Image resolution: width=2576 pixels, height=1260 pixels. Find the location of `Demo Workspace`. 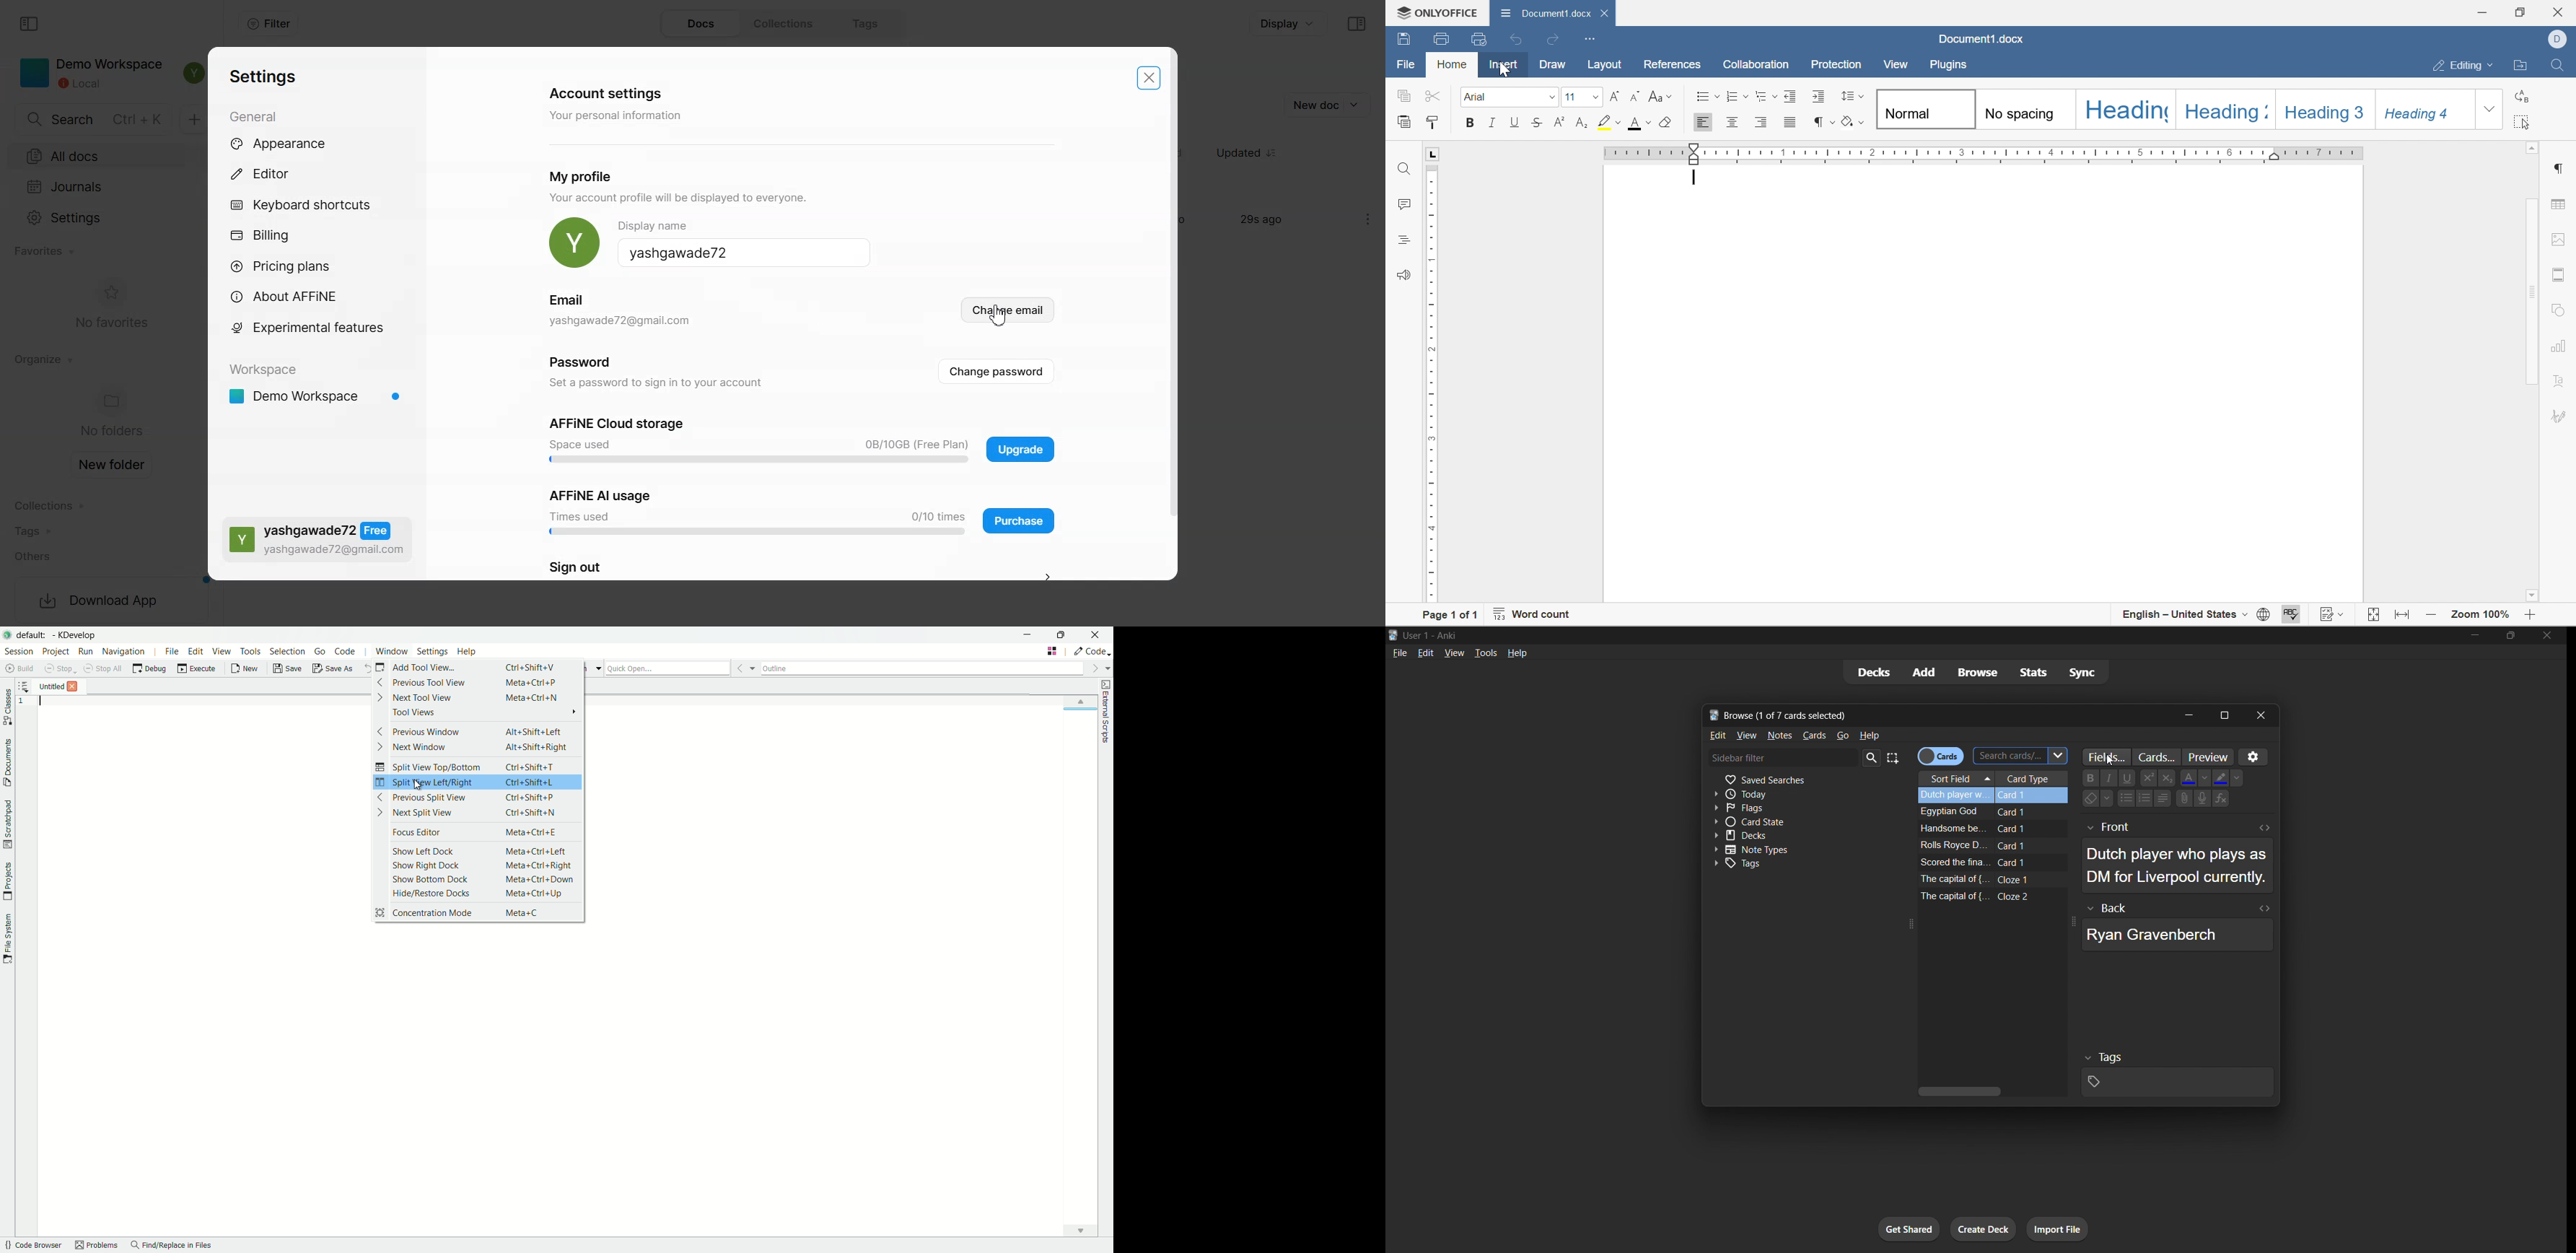

Demo Workspace is located at coordinates (315, 396).